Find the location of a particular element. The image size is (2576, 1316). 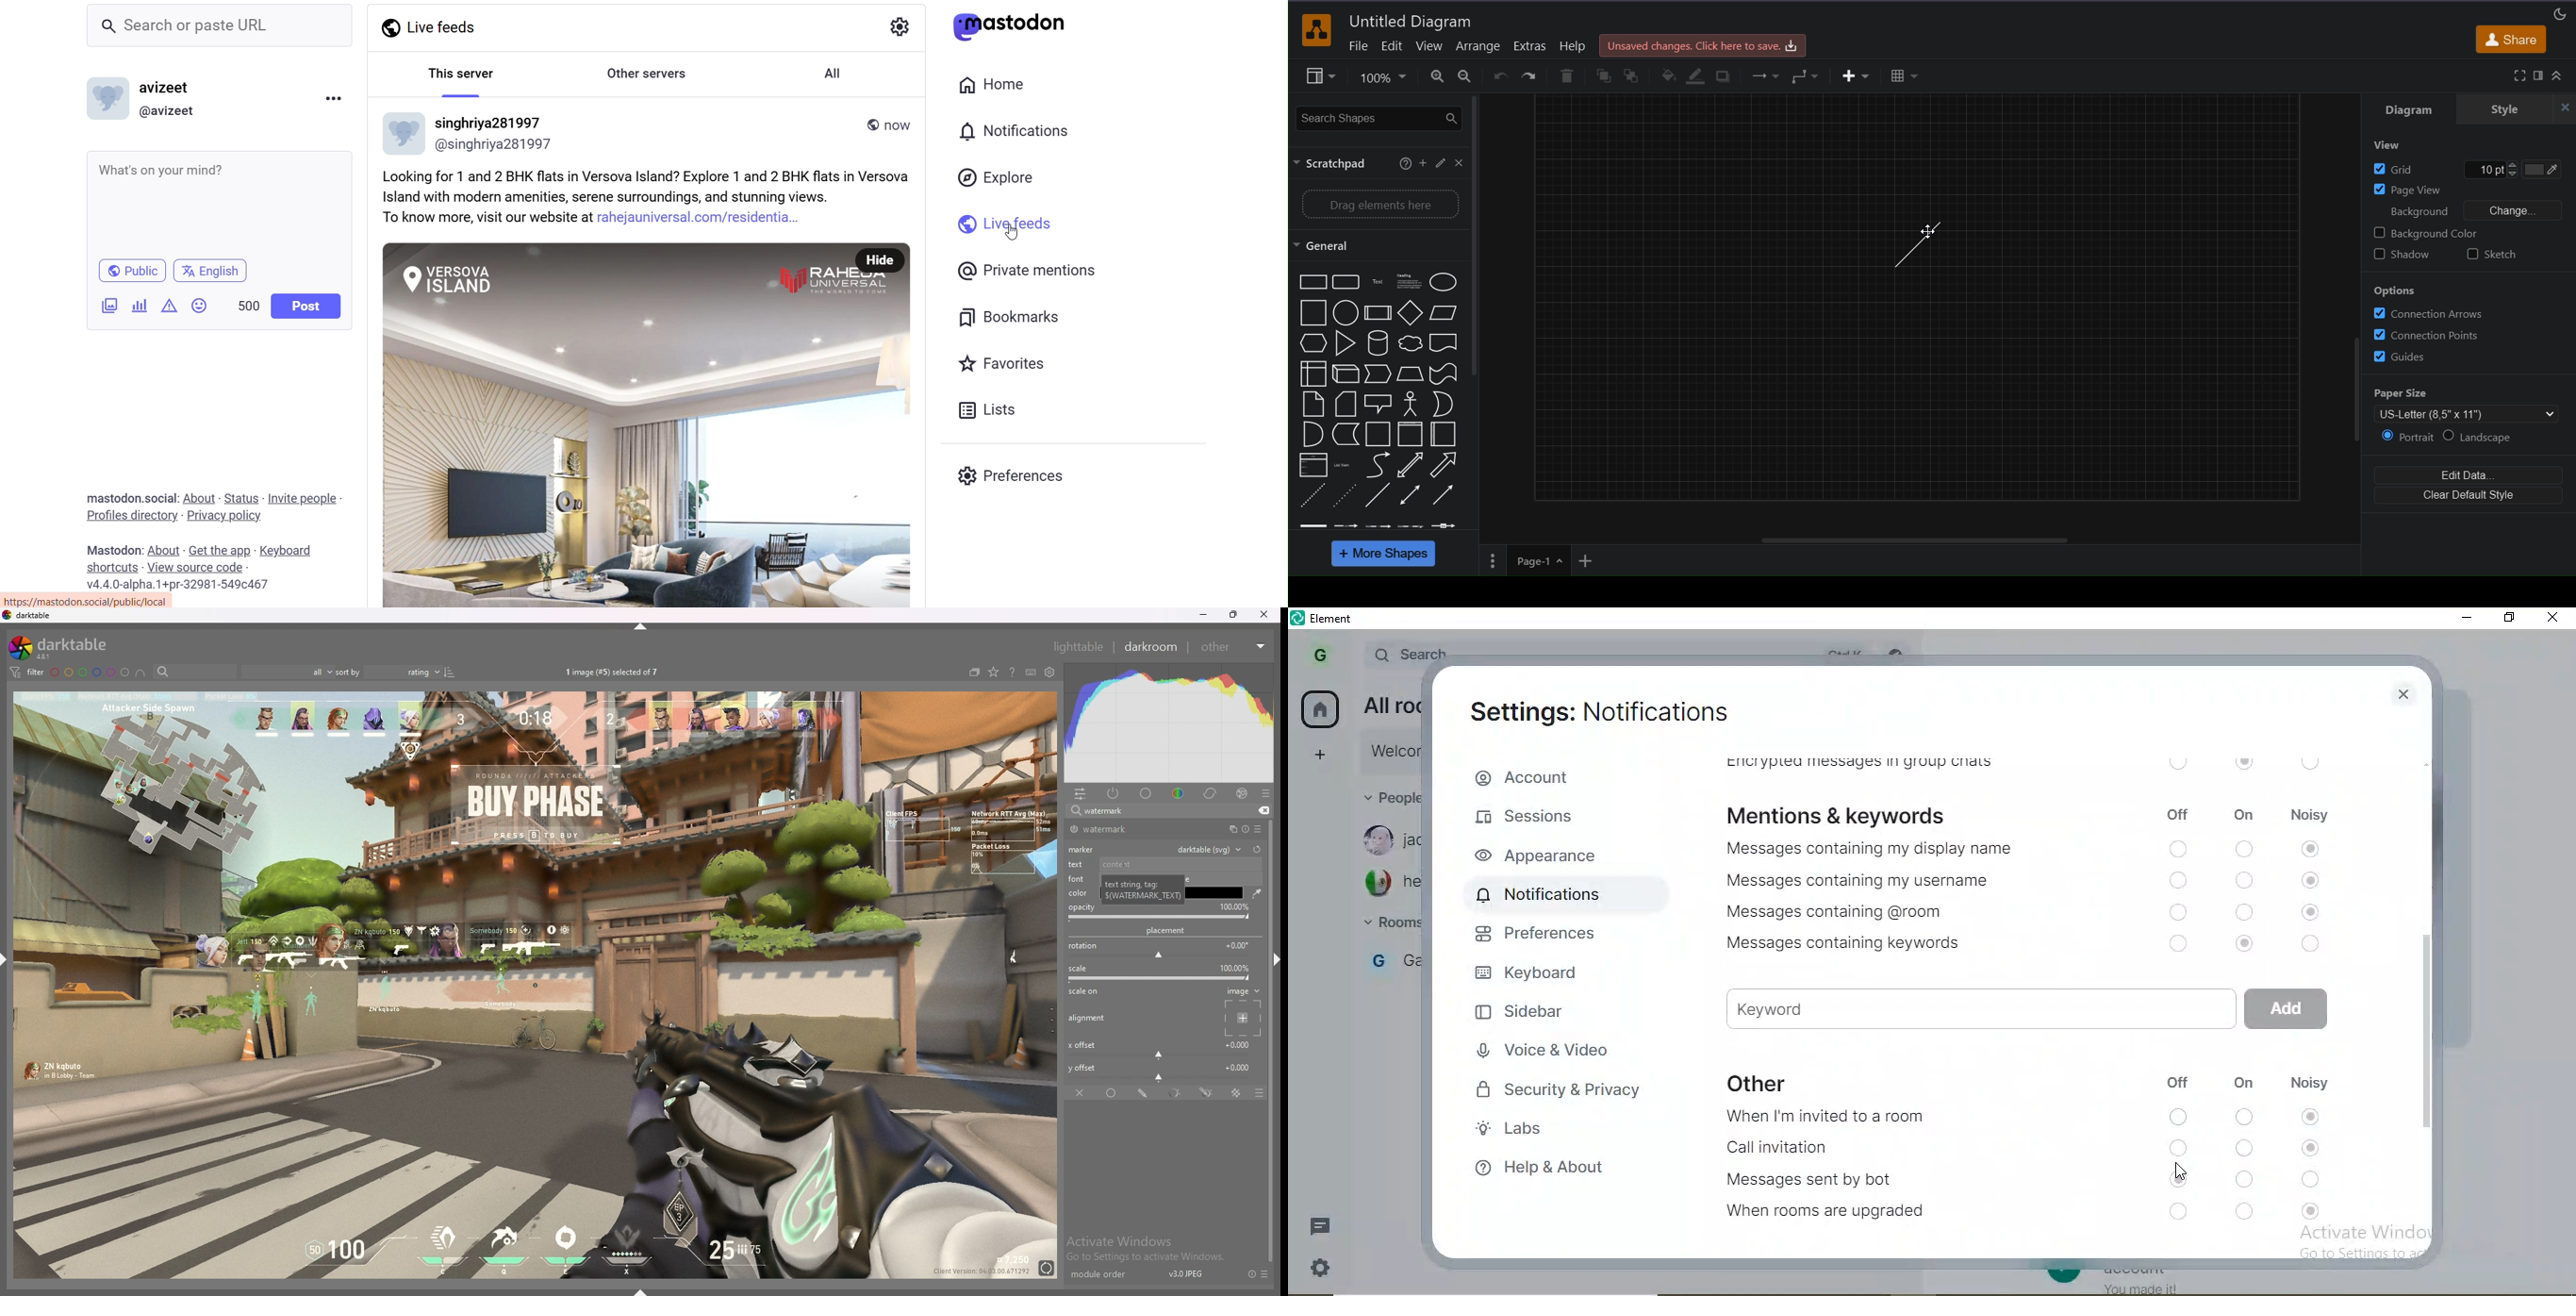

placement is located at coordinates (1169, 930).